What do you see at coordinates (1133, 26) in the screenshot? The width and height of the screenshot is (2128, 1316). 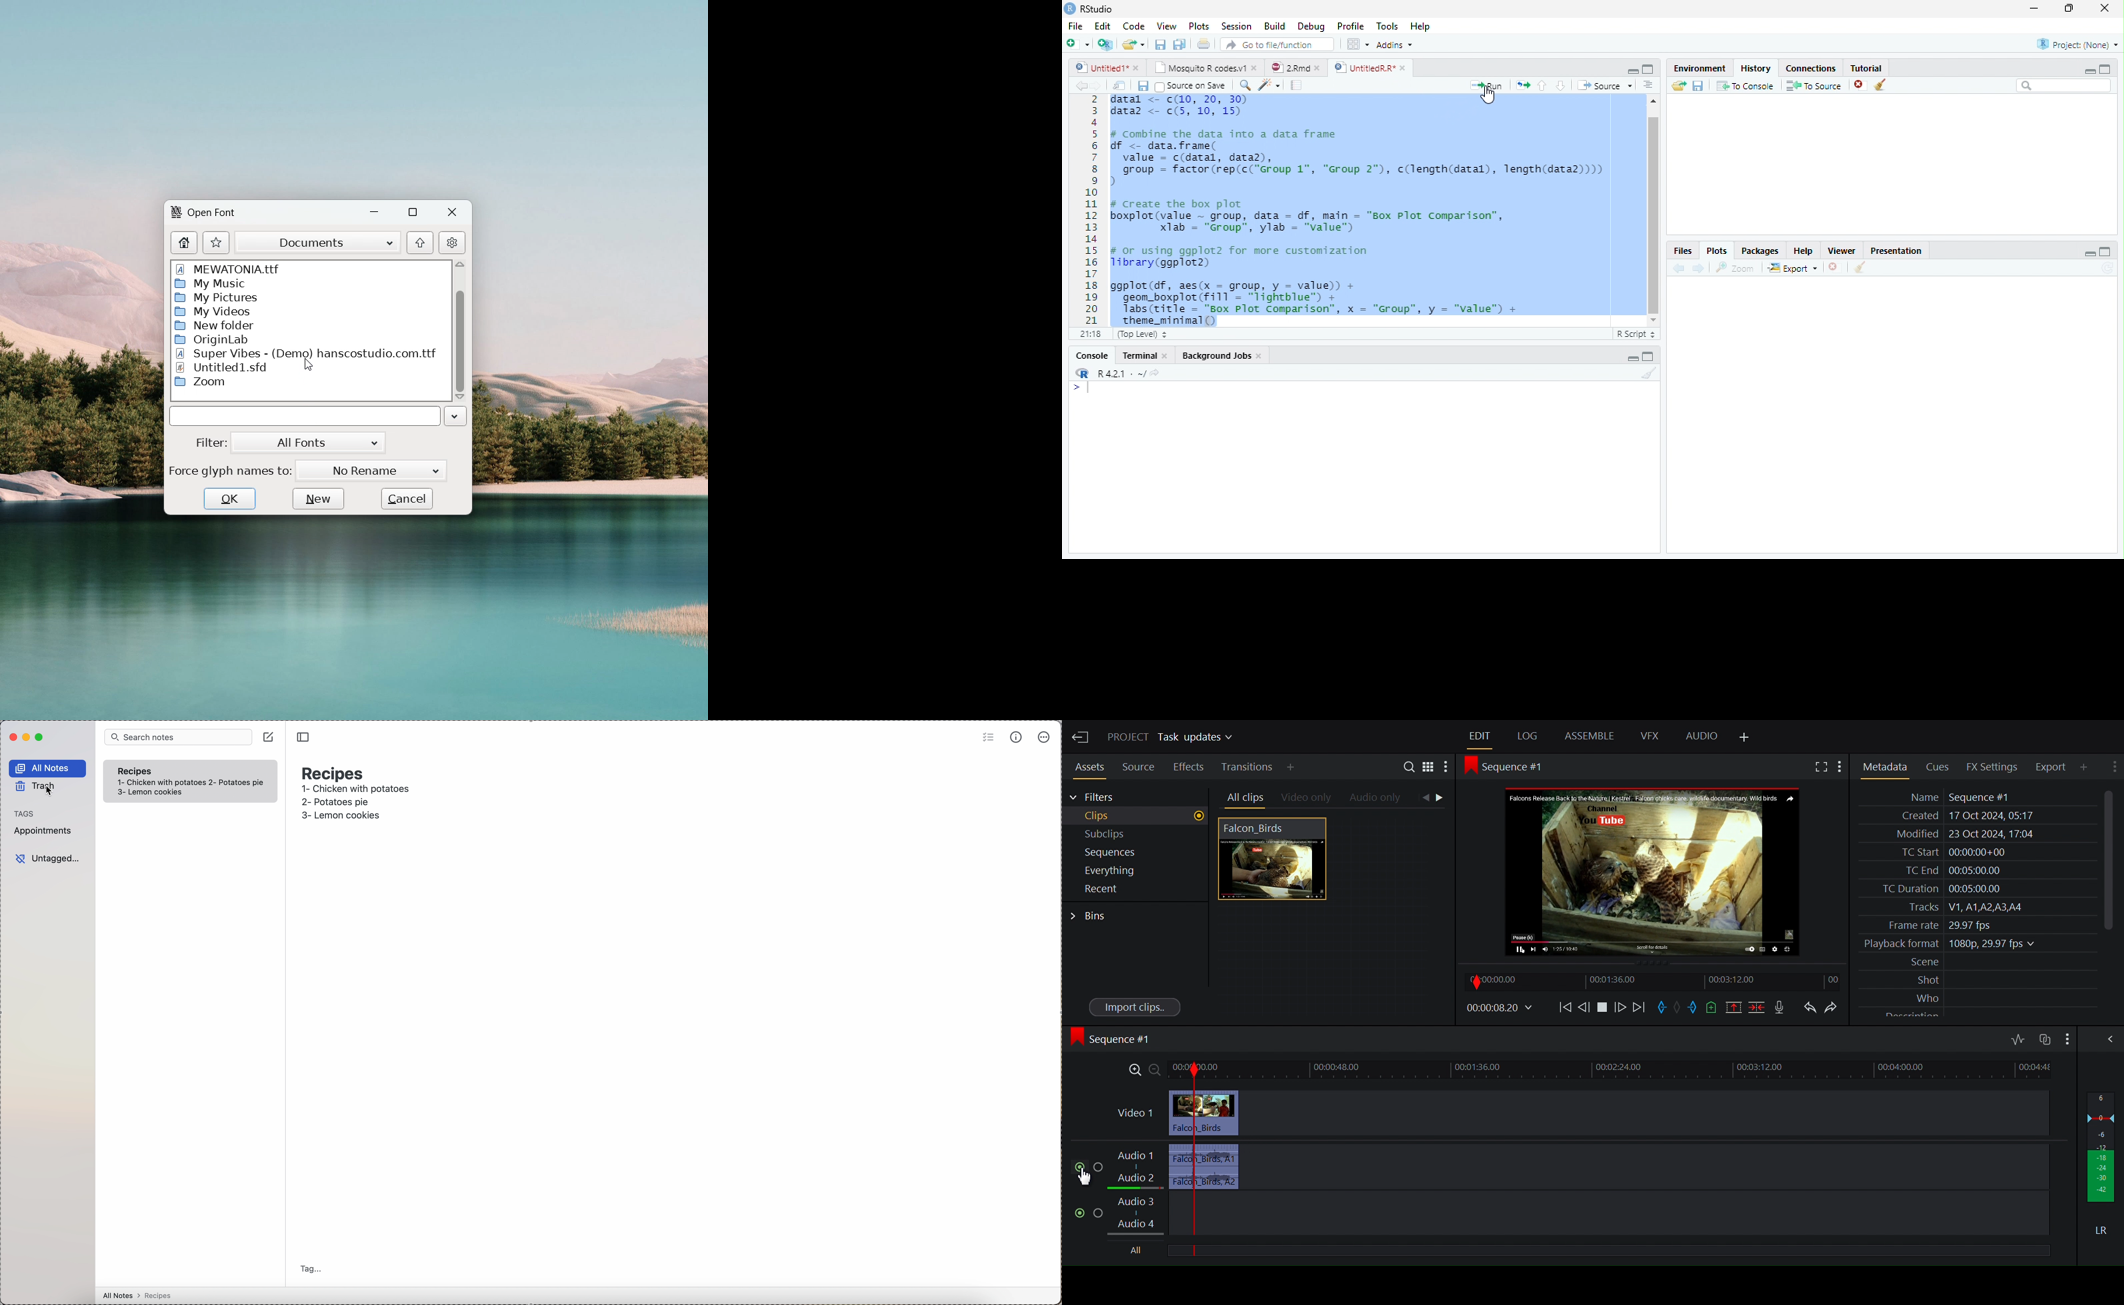 I see `Code` at bounding box center [1133, 26].